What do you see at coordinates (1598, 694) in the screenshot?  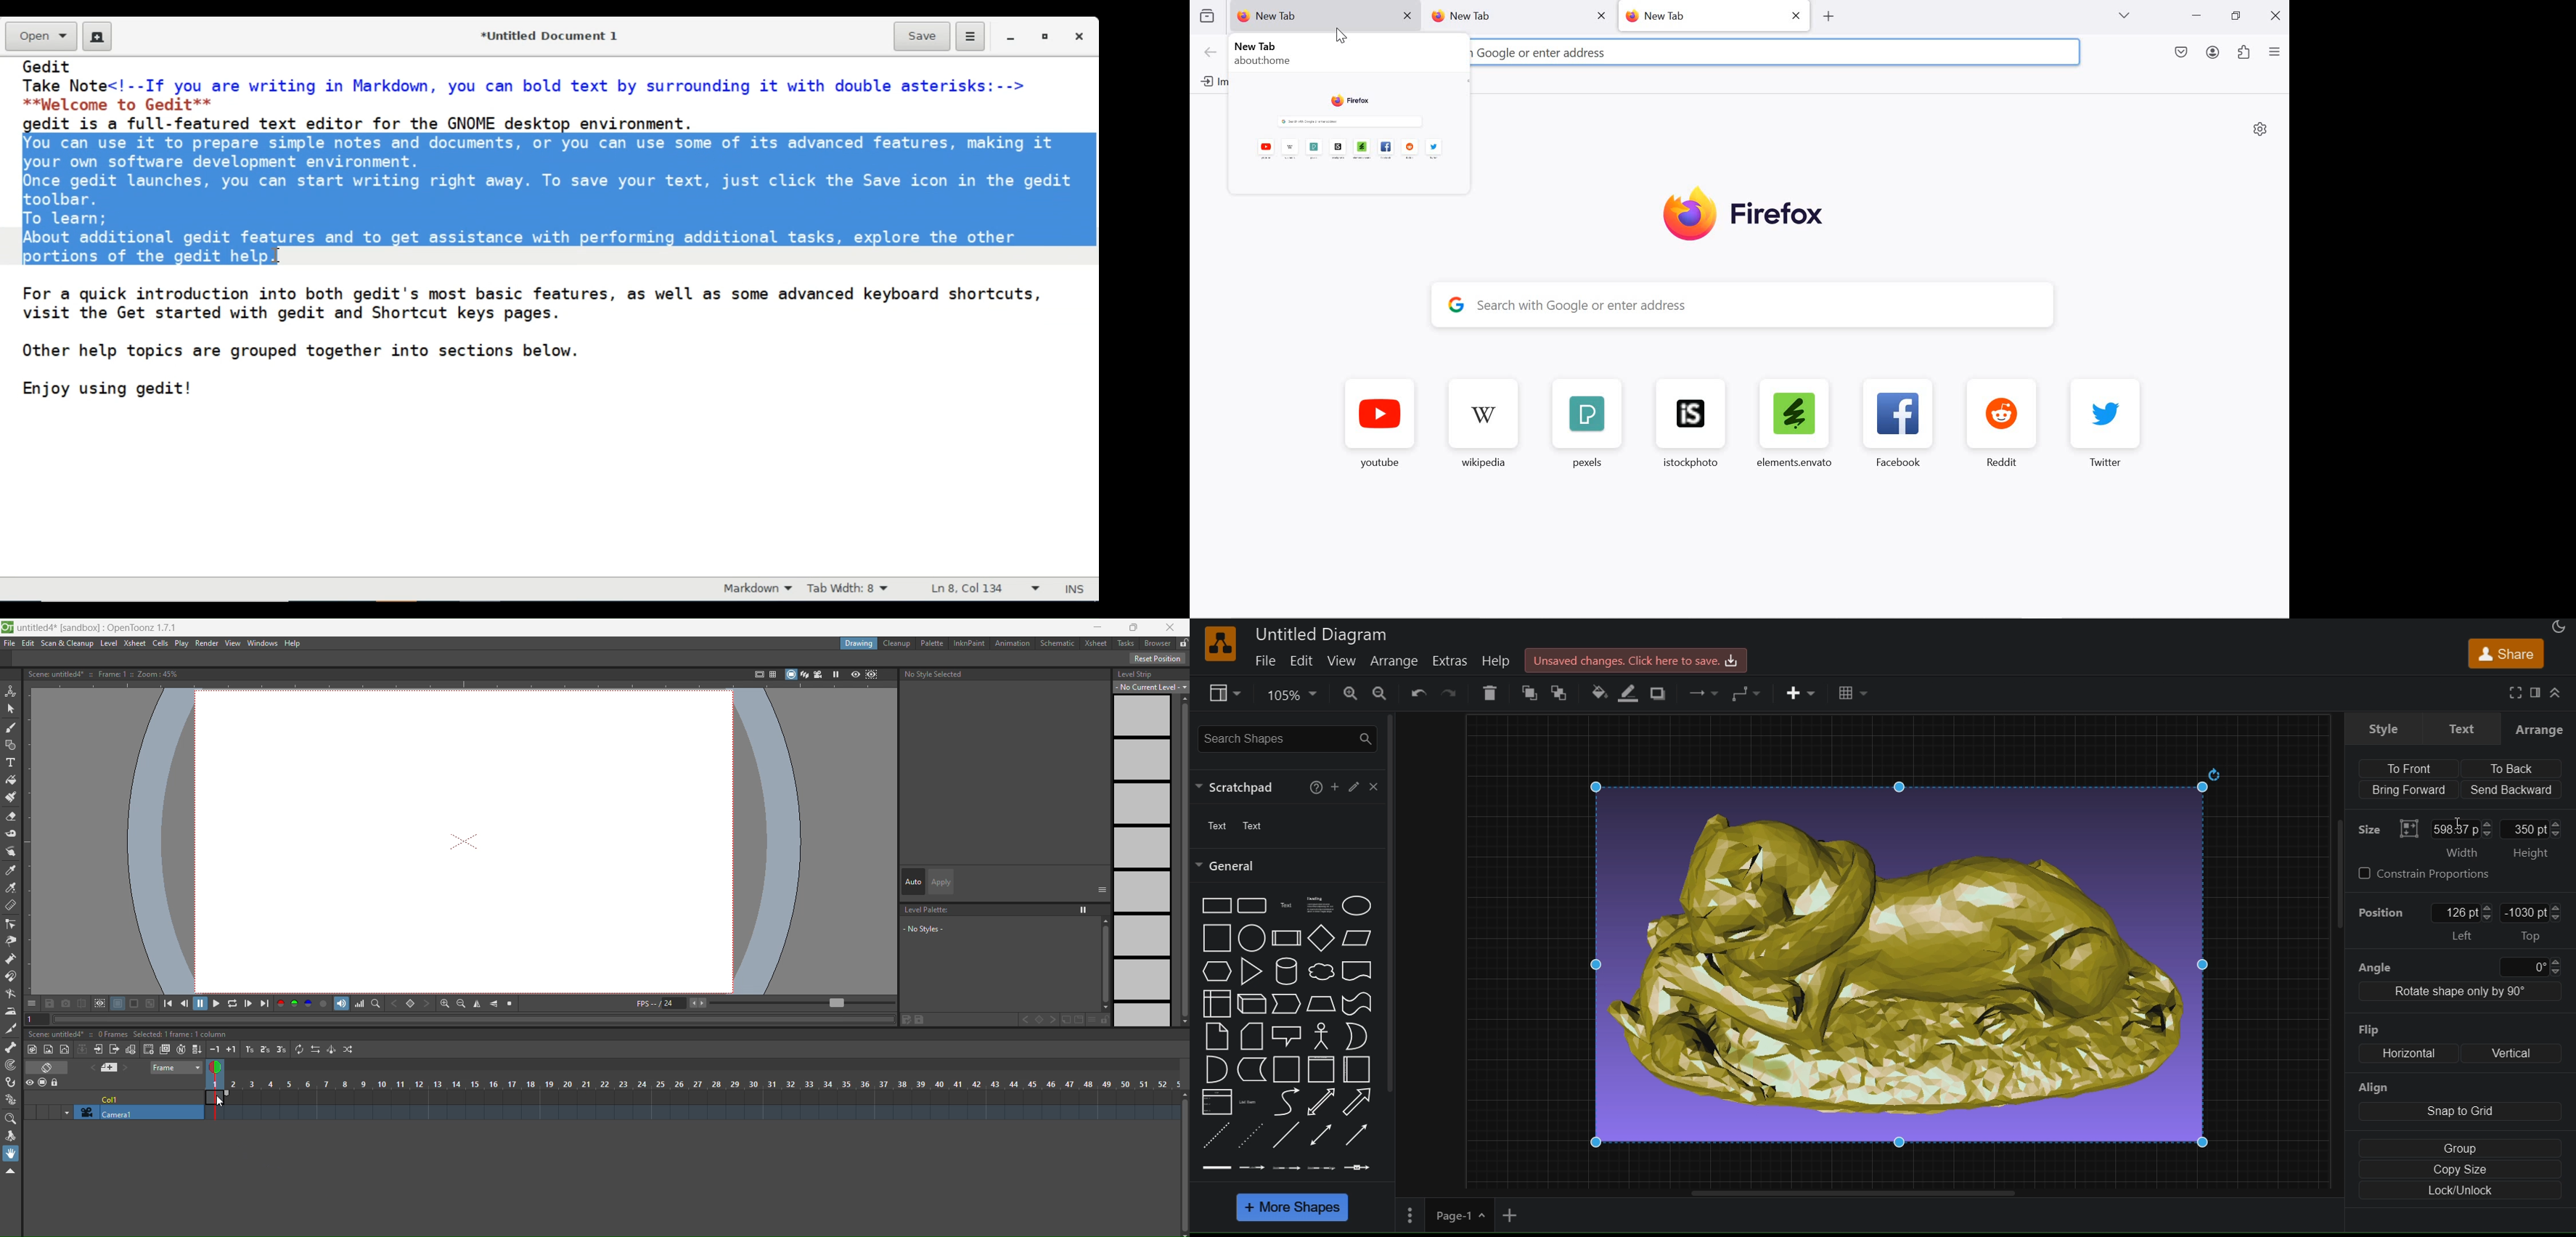 I see `fill color` at bounding box center [1598, 694].